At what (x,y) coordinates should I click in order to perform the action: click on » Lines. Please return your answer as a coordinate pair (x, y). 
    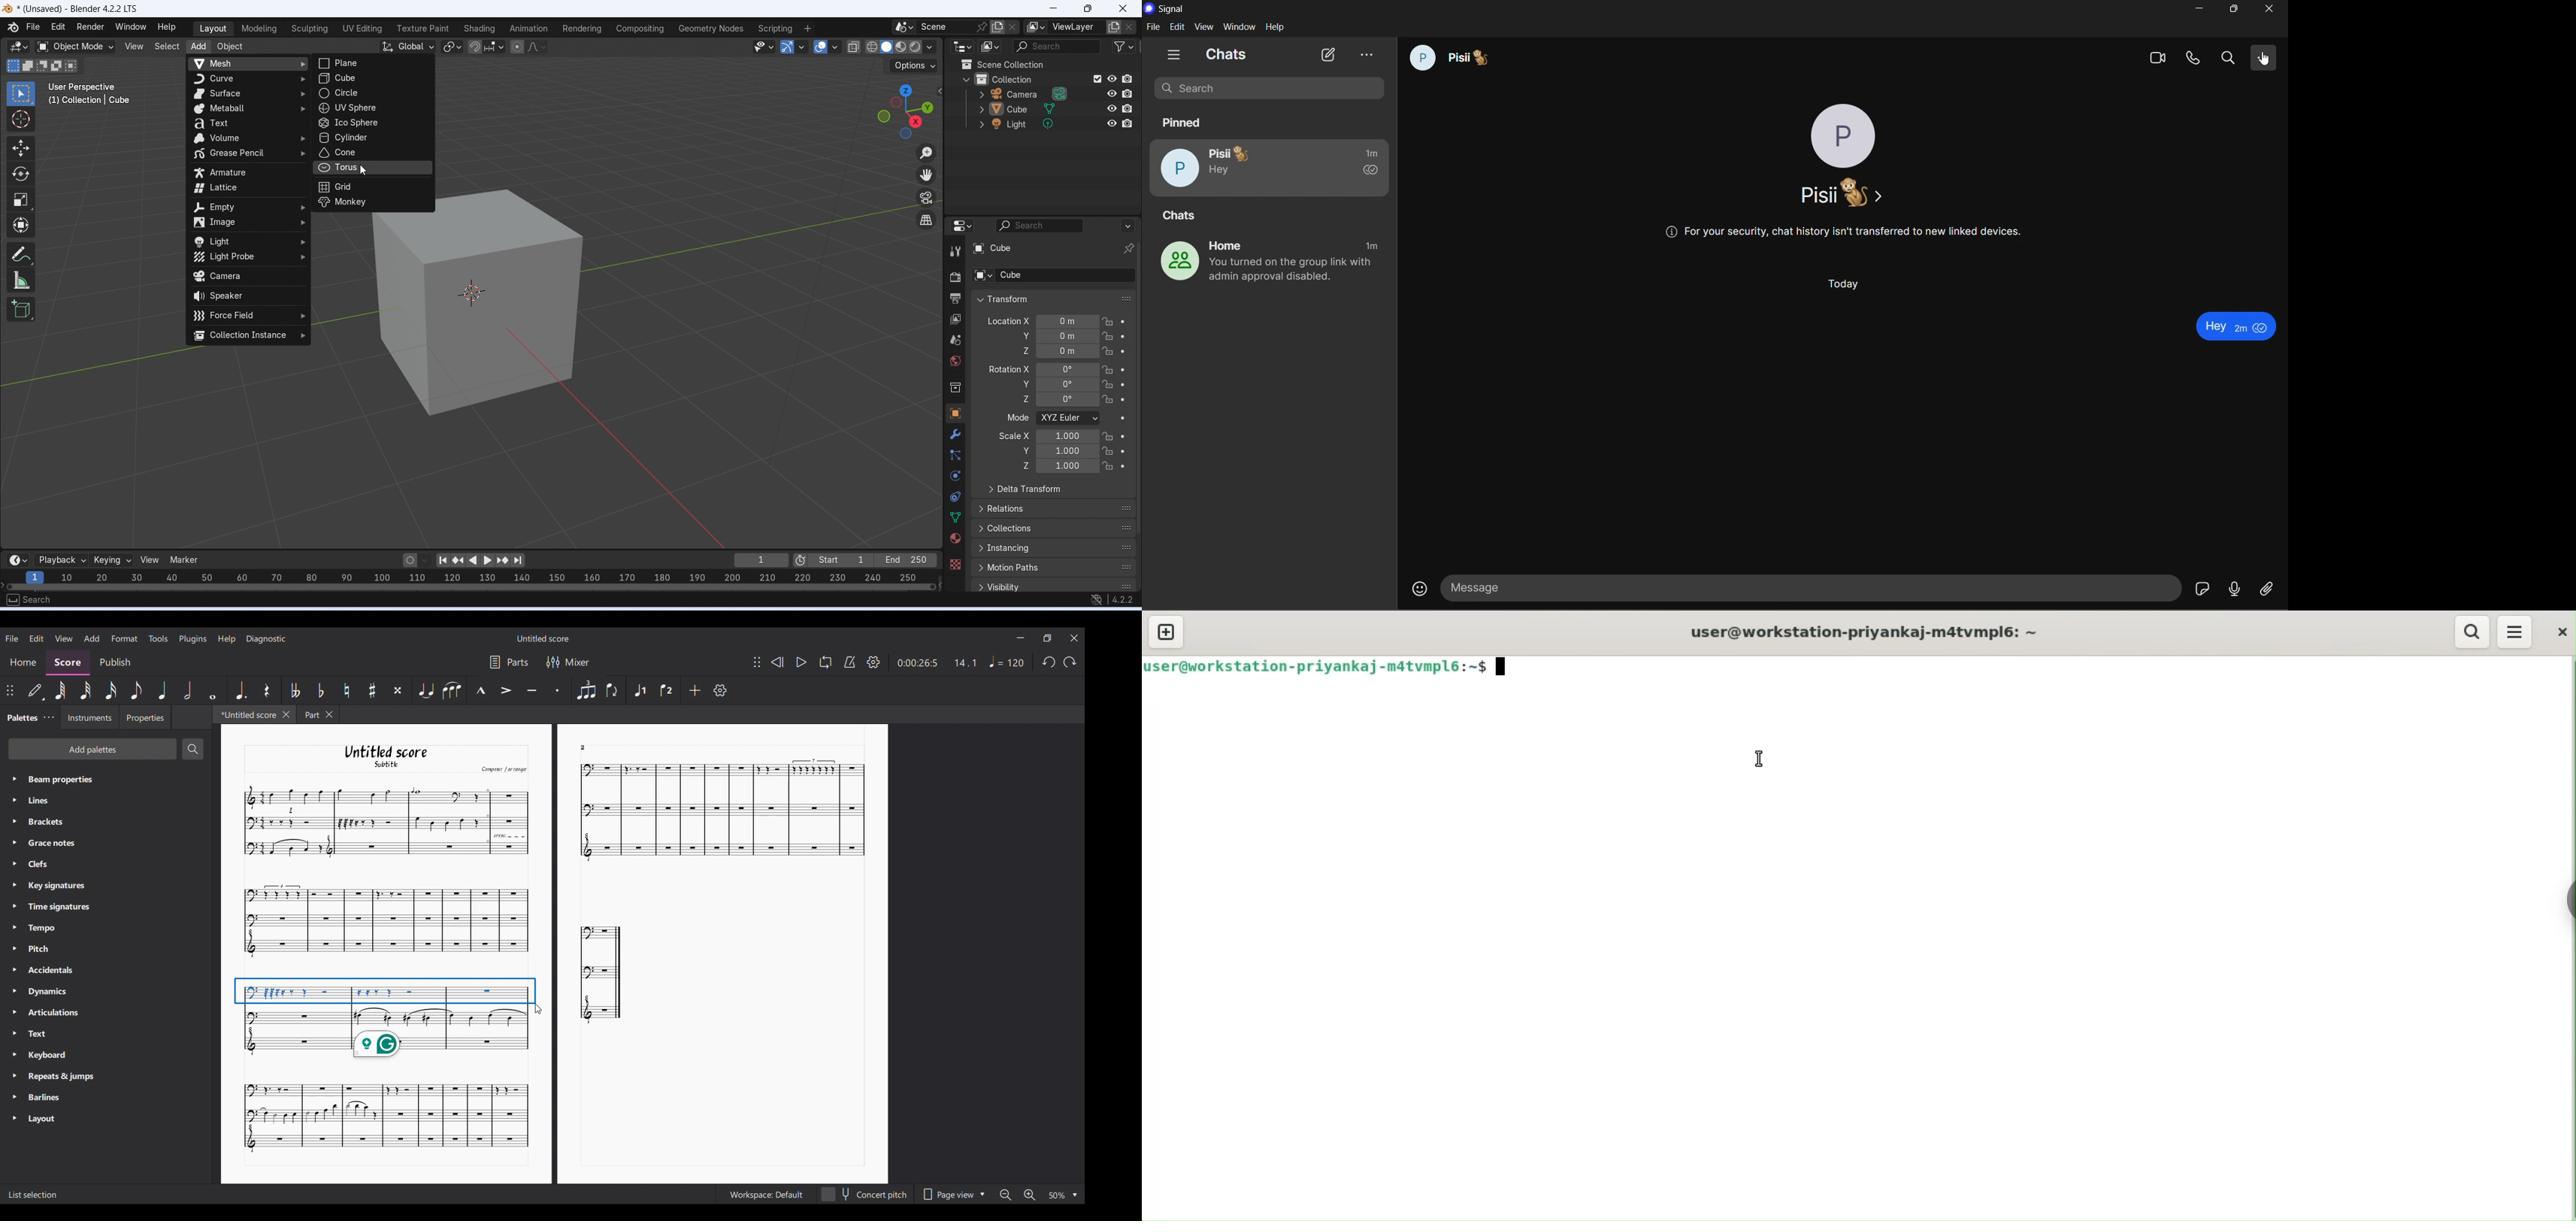
    Looking at the image, I should click on (49, 802).